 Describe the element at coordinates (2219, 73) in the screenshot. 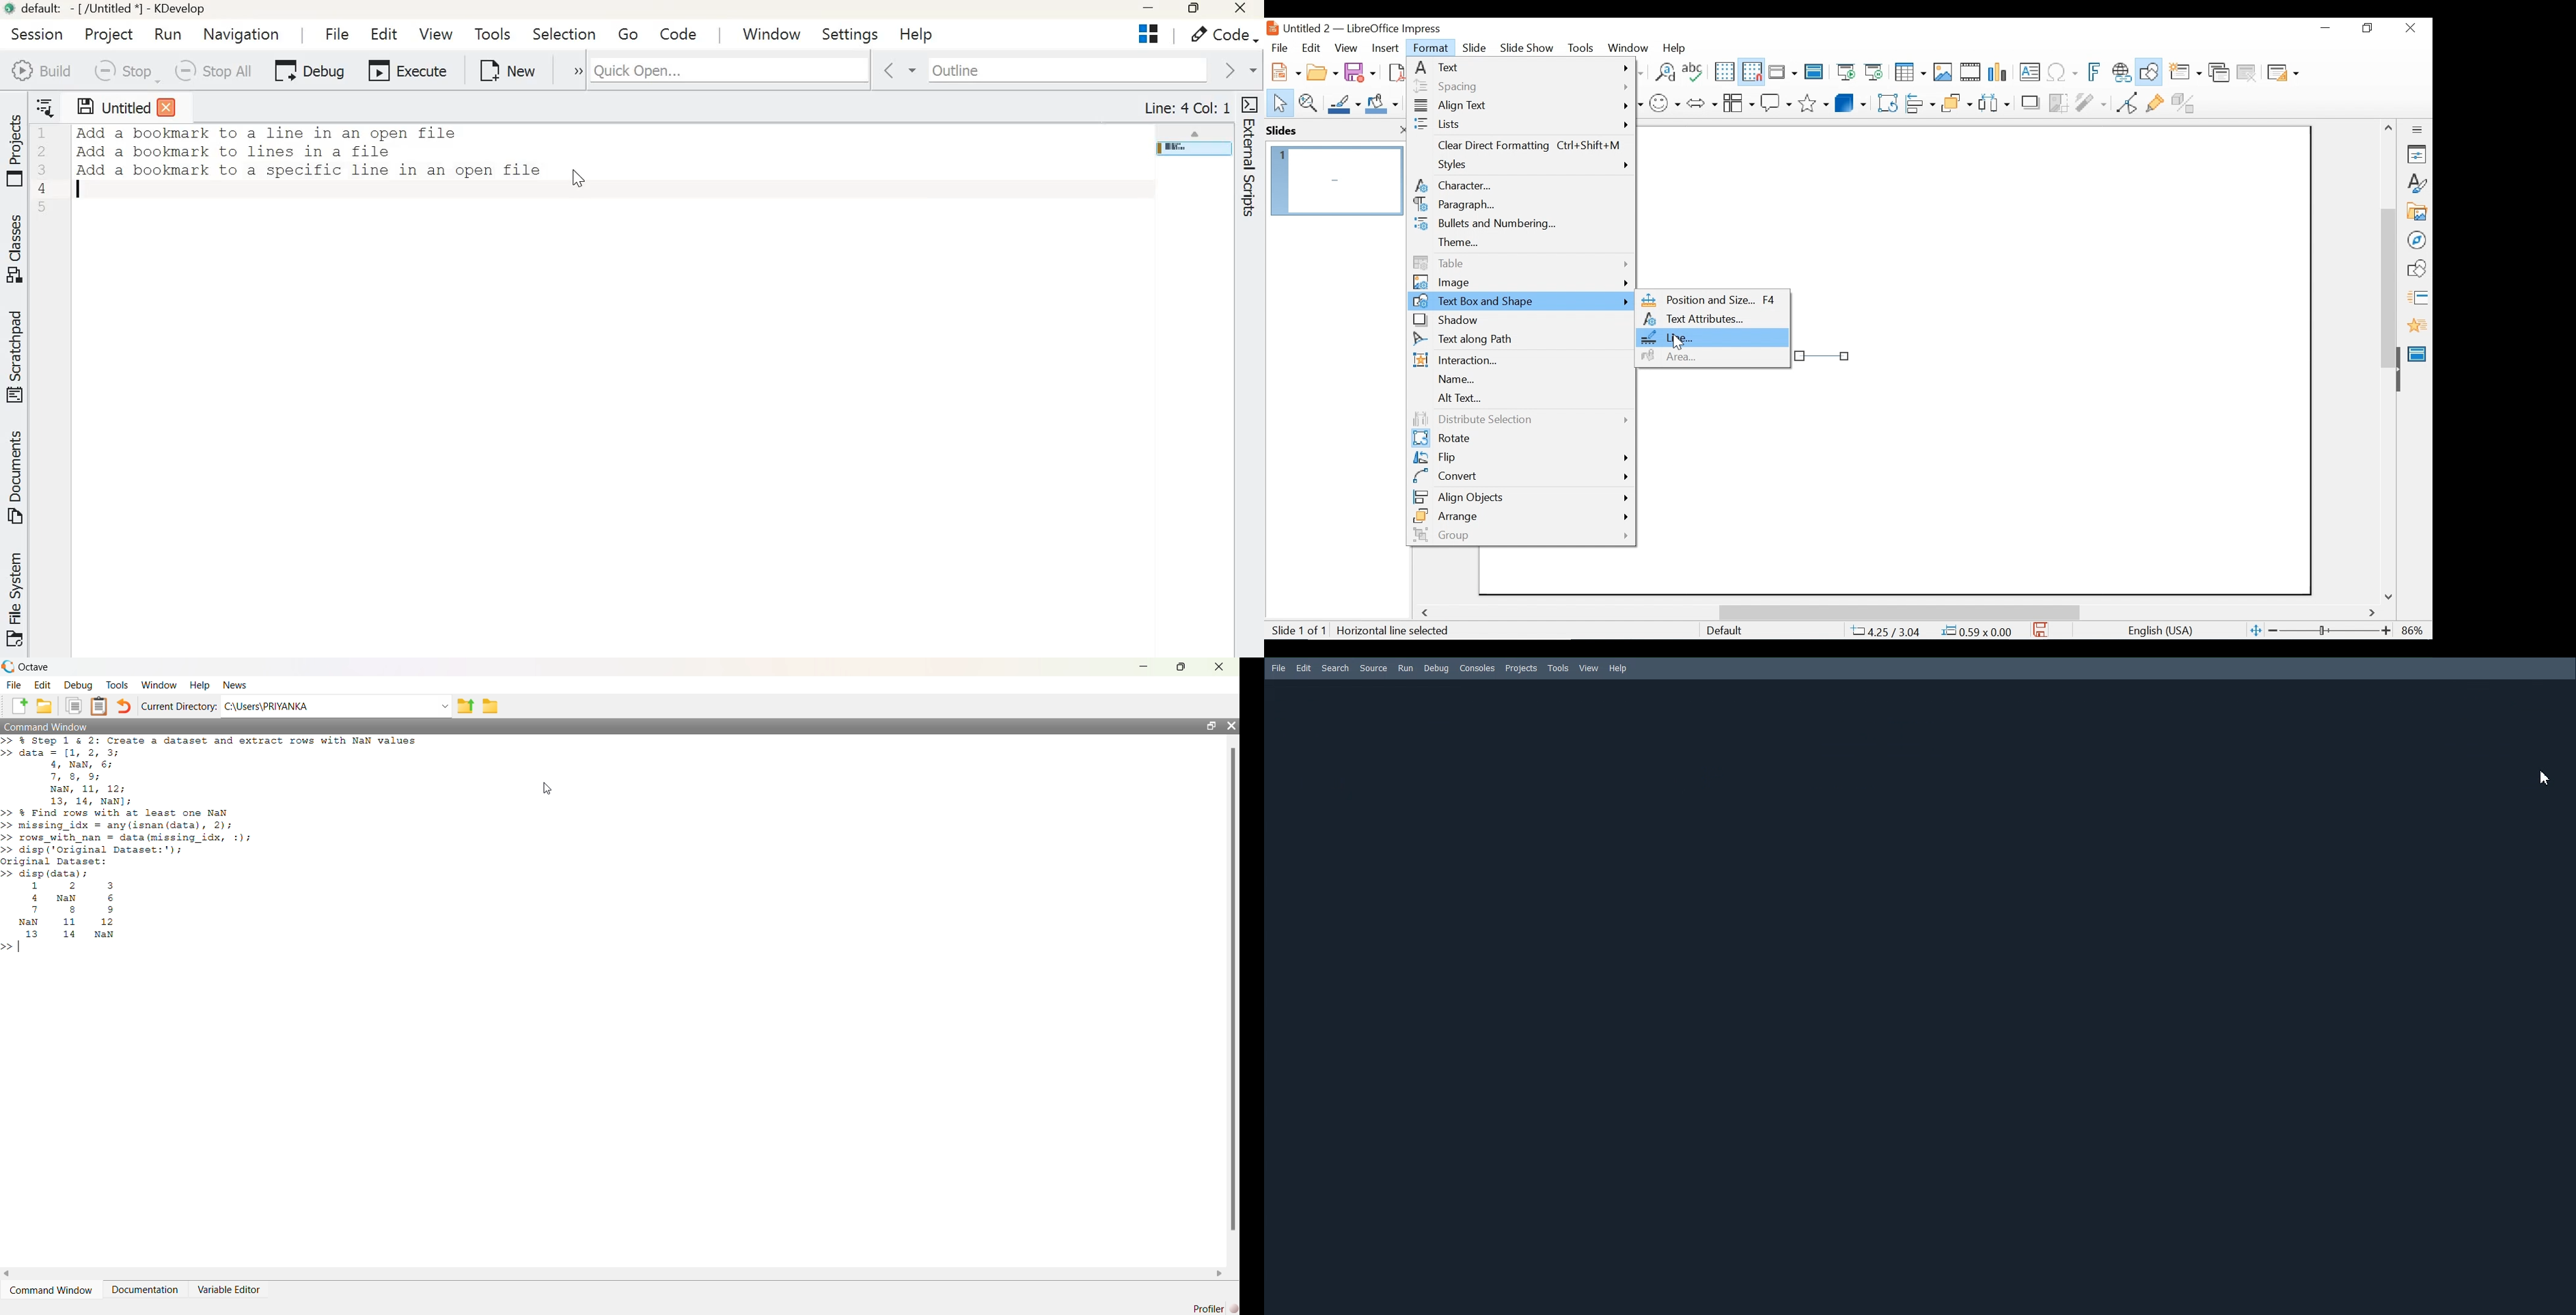

I see `Duplicate slide` at that location.